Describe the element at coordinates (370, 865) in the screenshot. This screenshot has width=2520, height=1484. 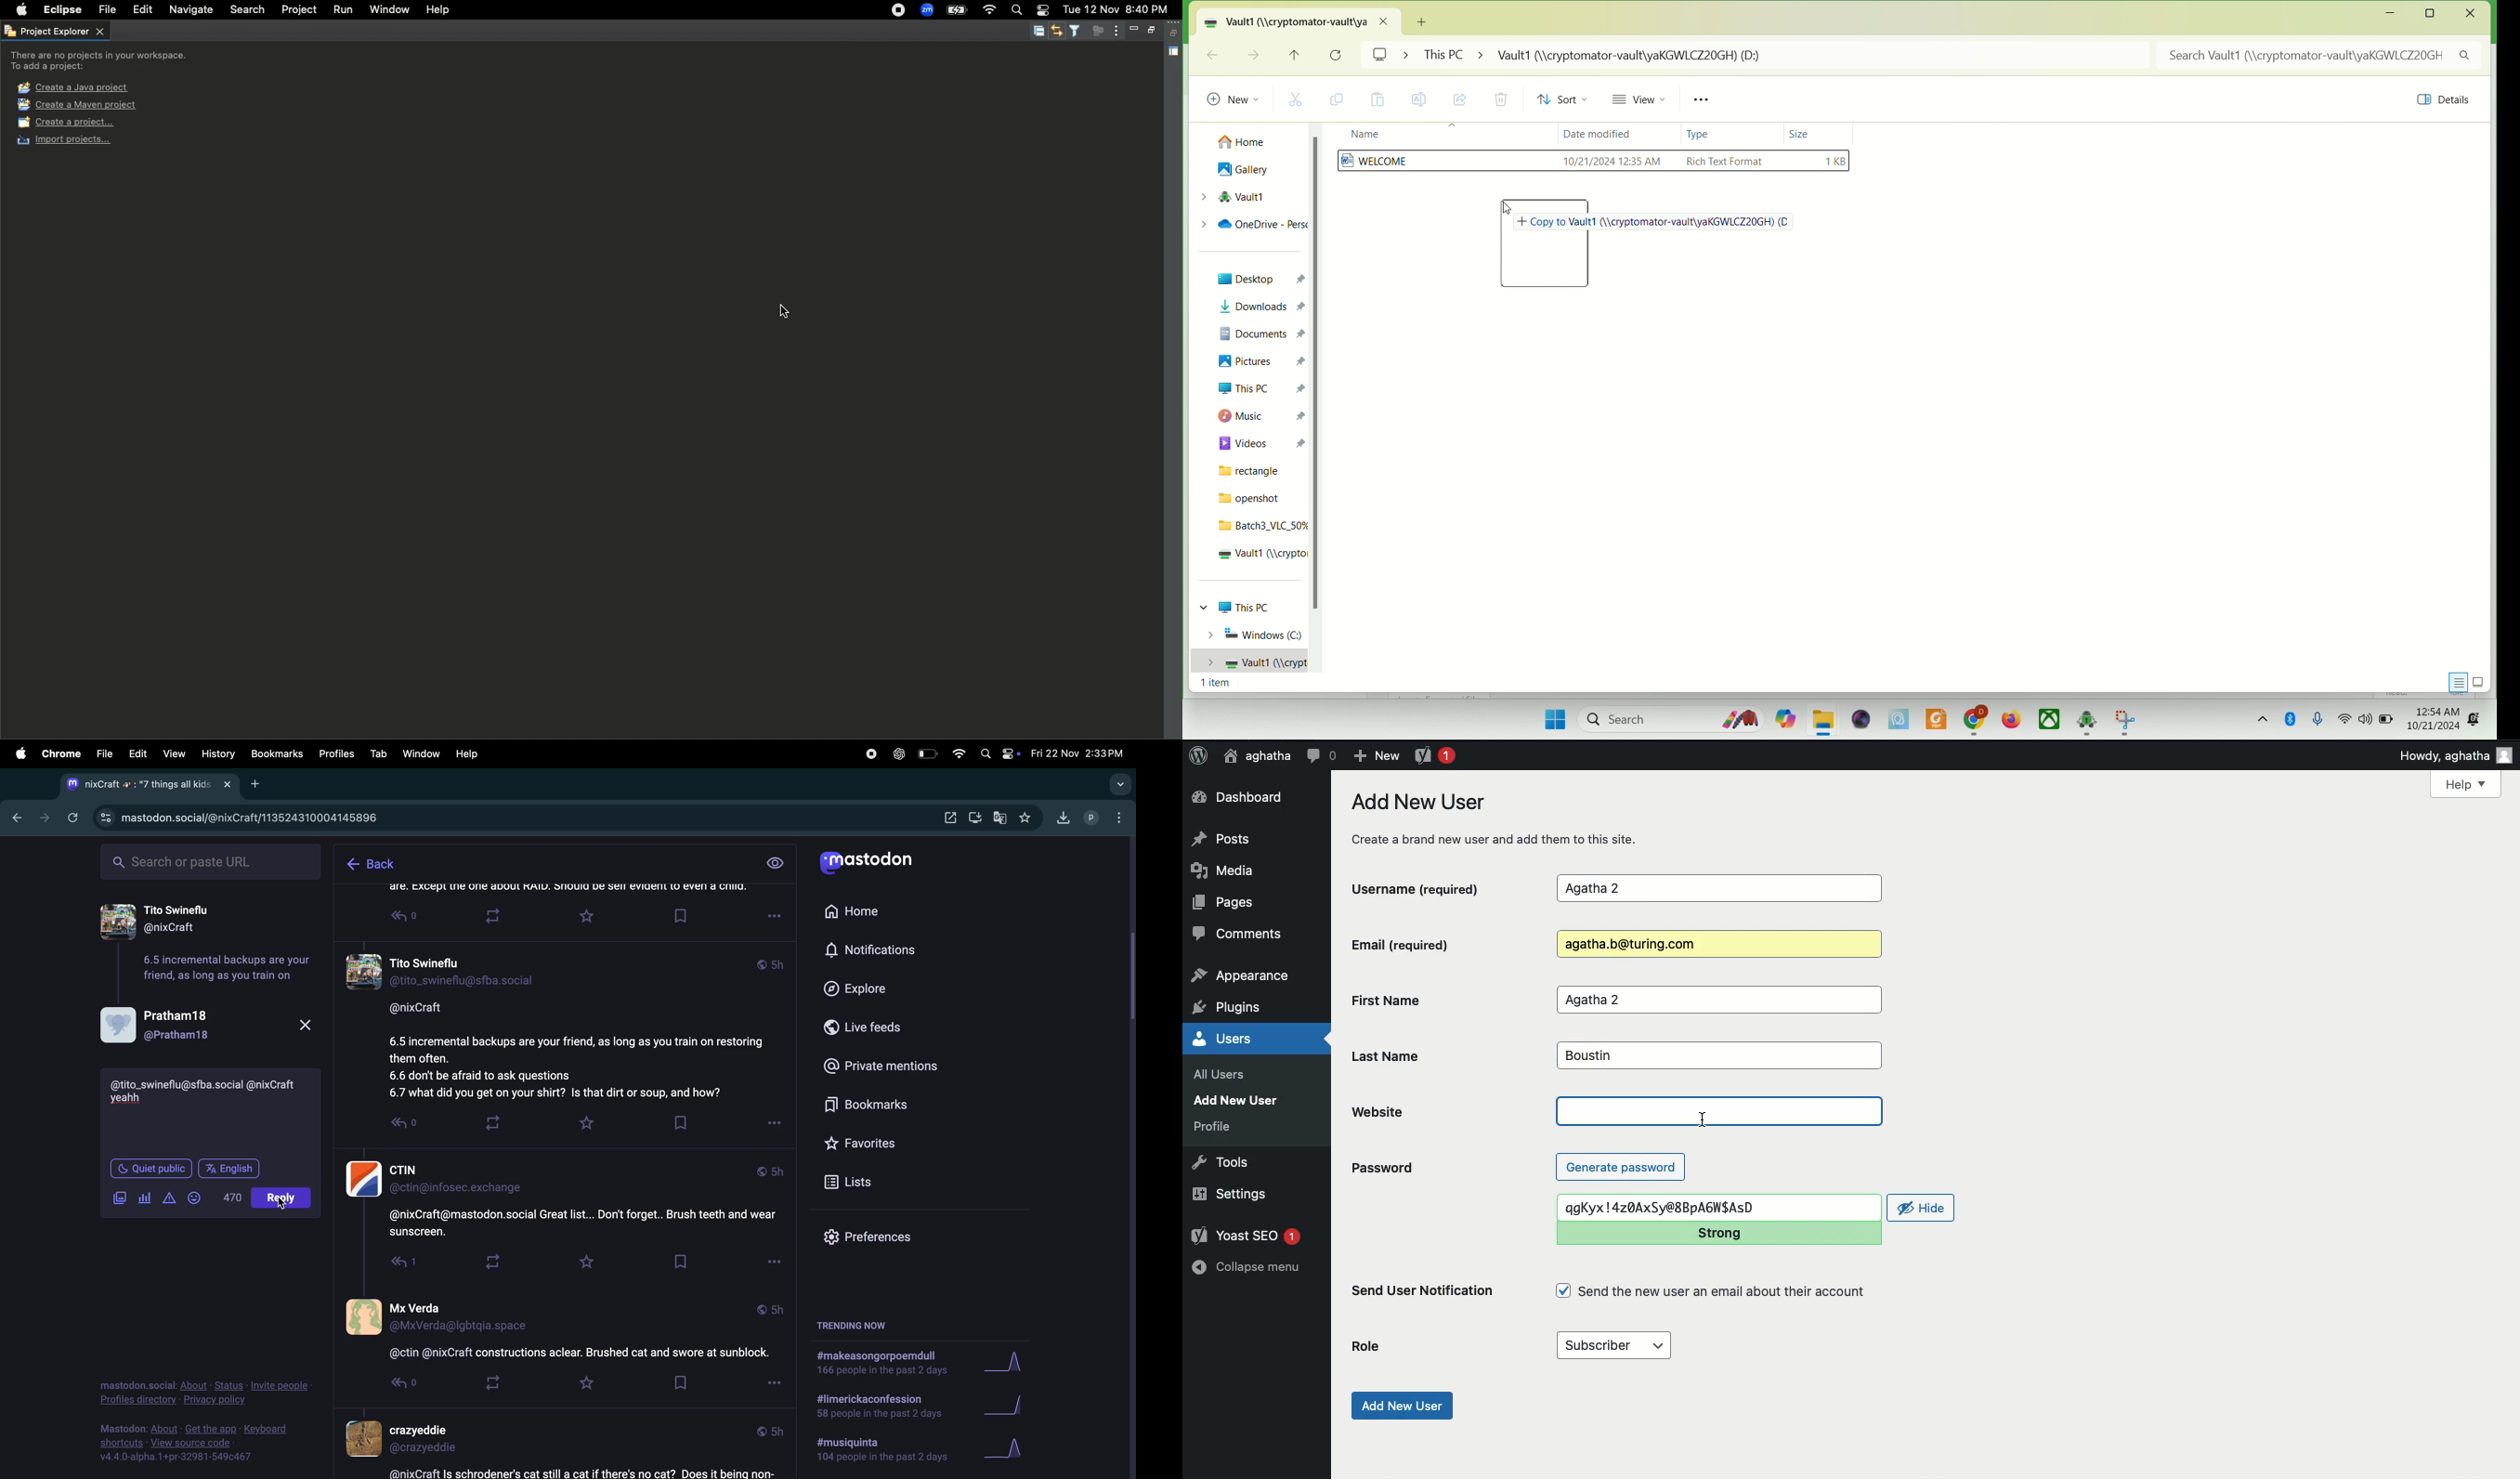
I see `back` at that location.